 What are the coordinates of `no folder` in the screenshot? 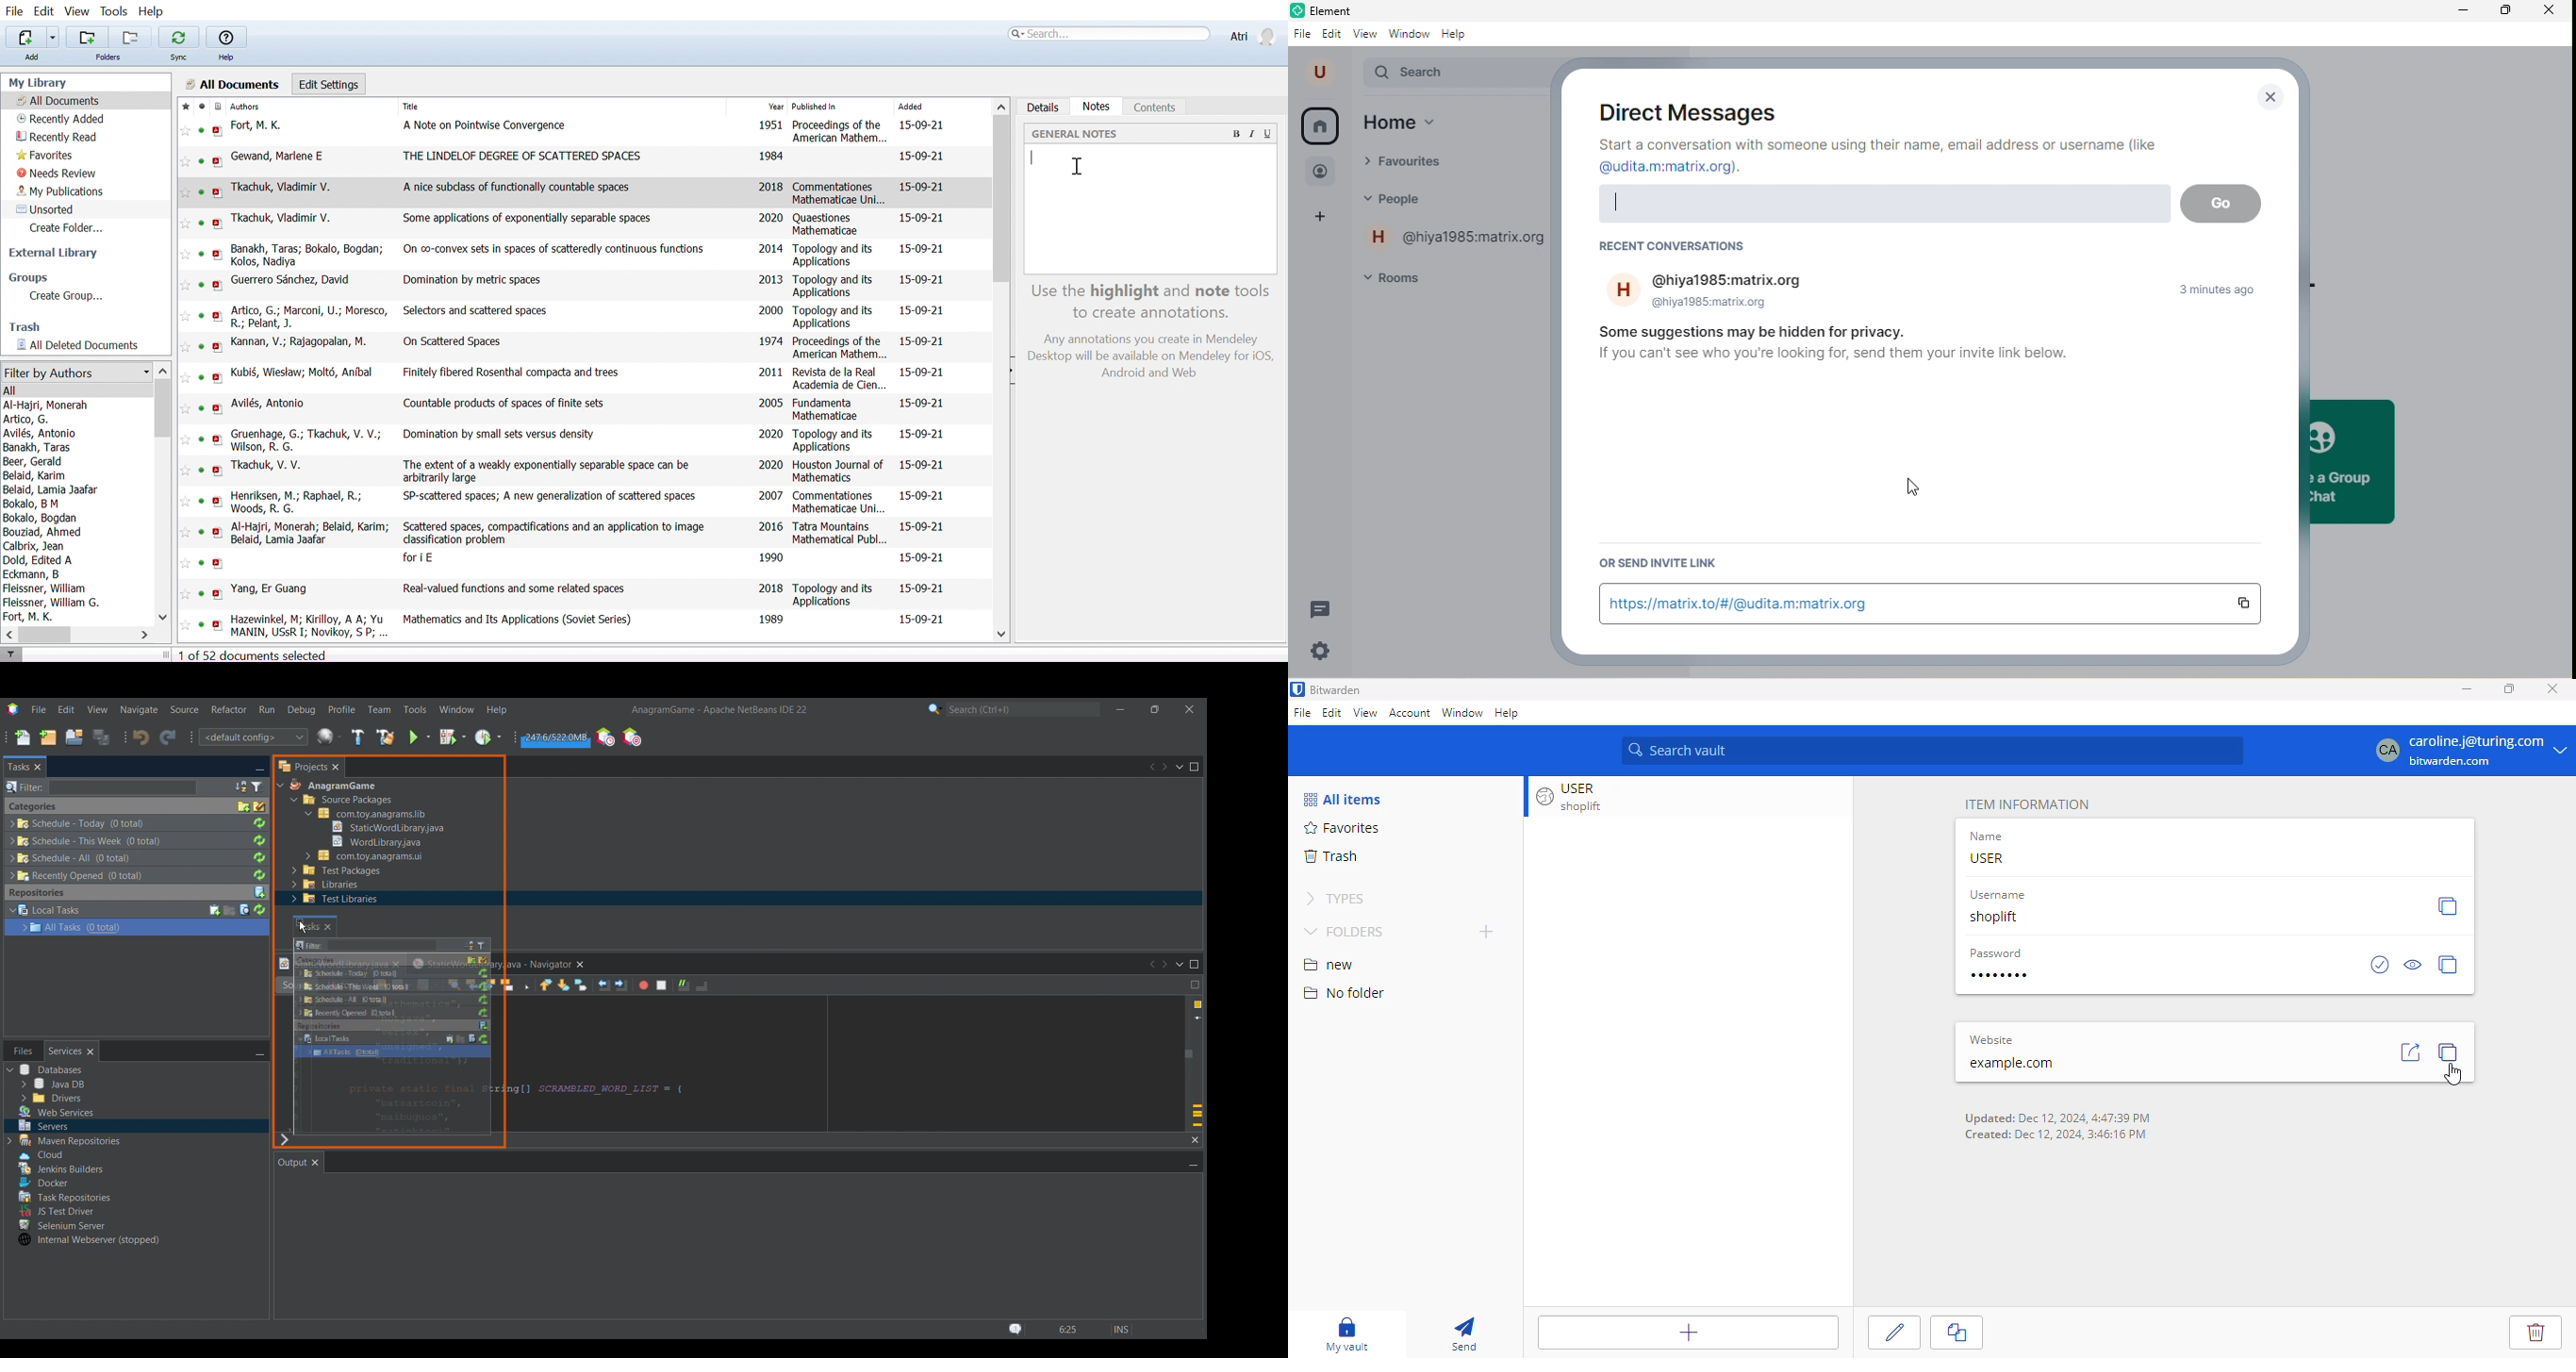 It's located at (1345, 993).